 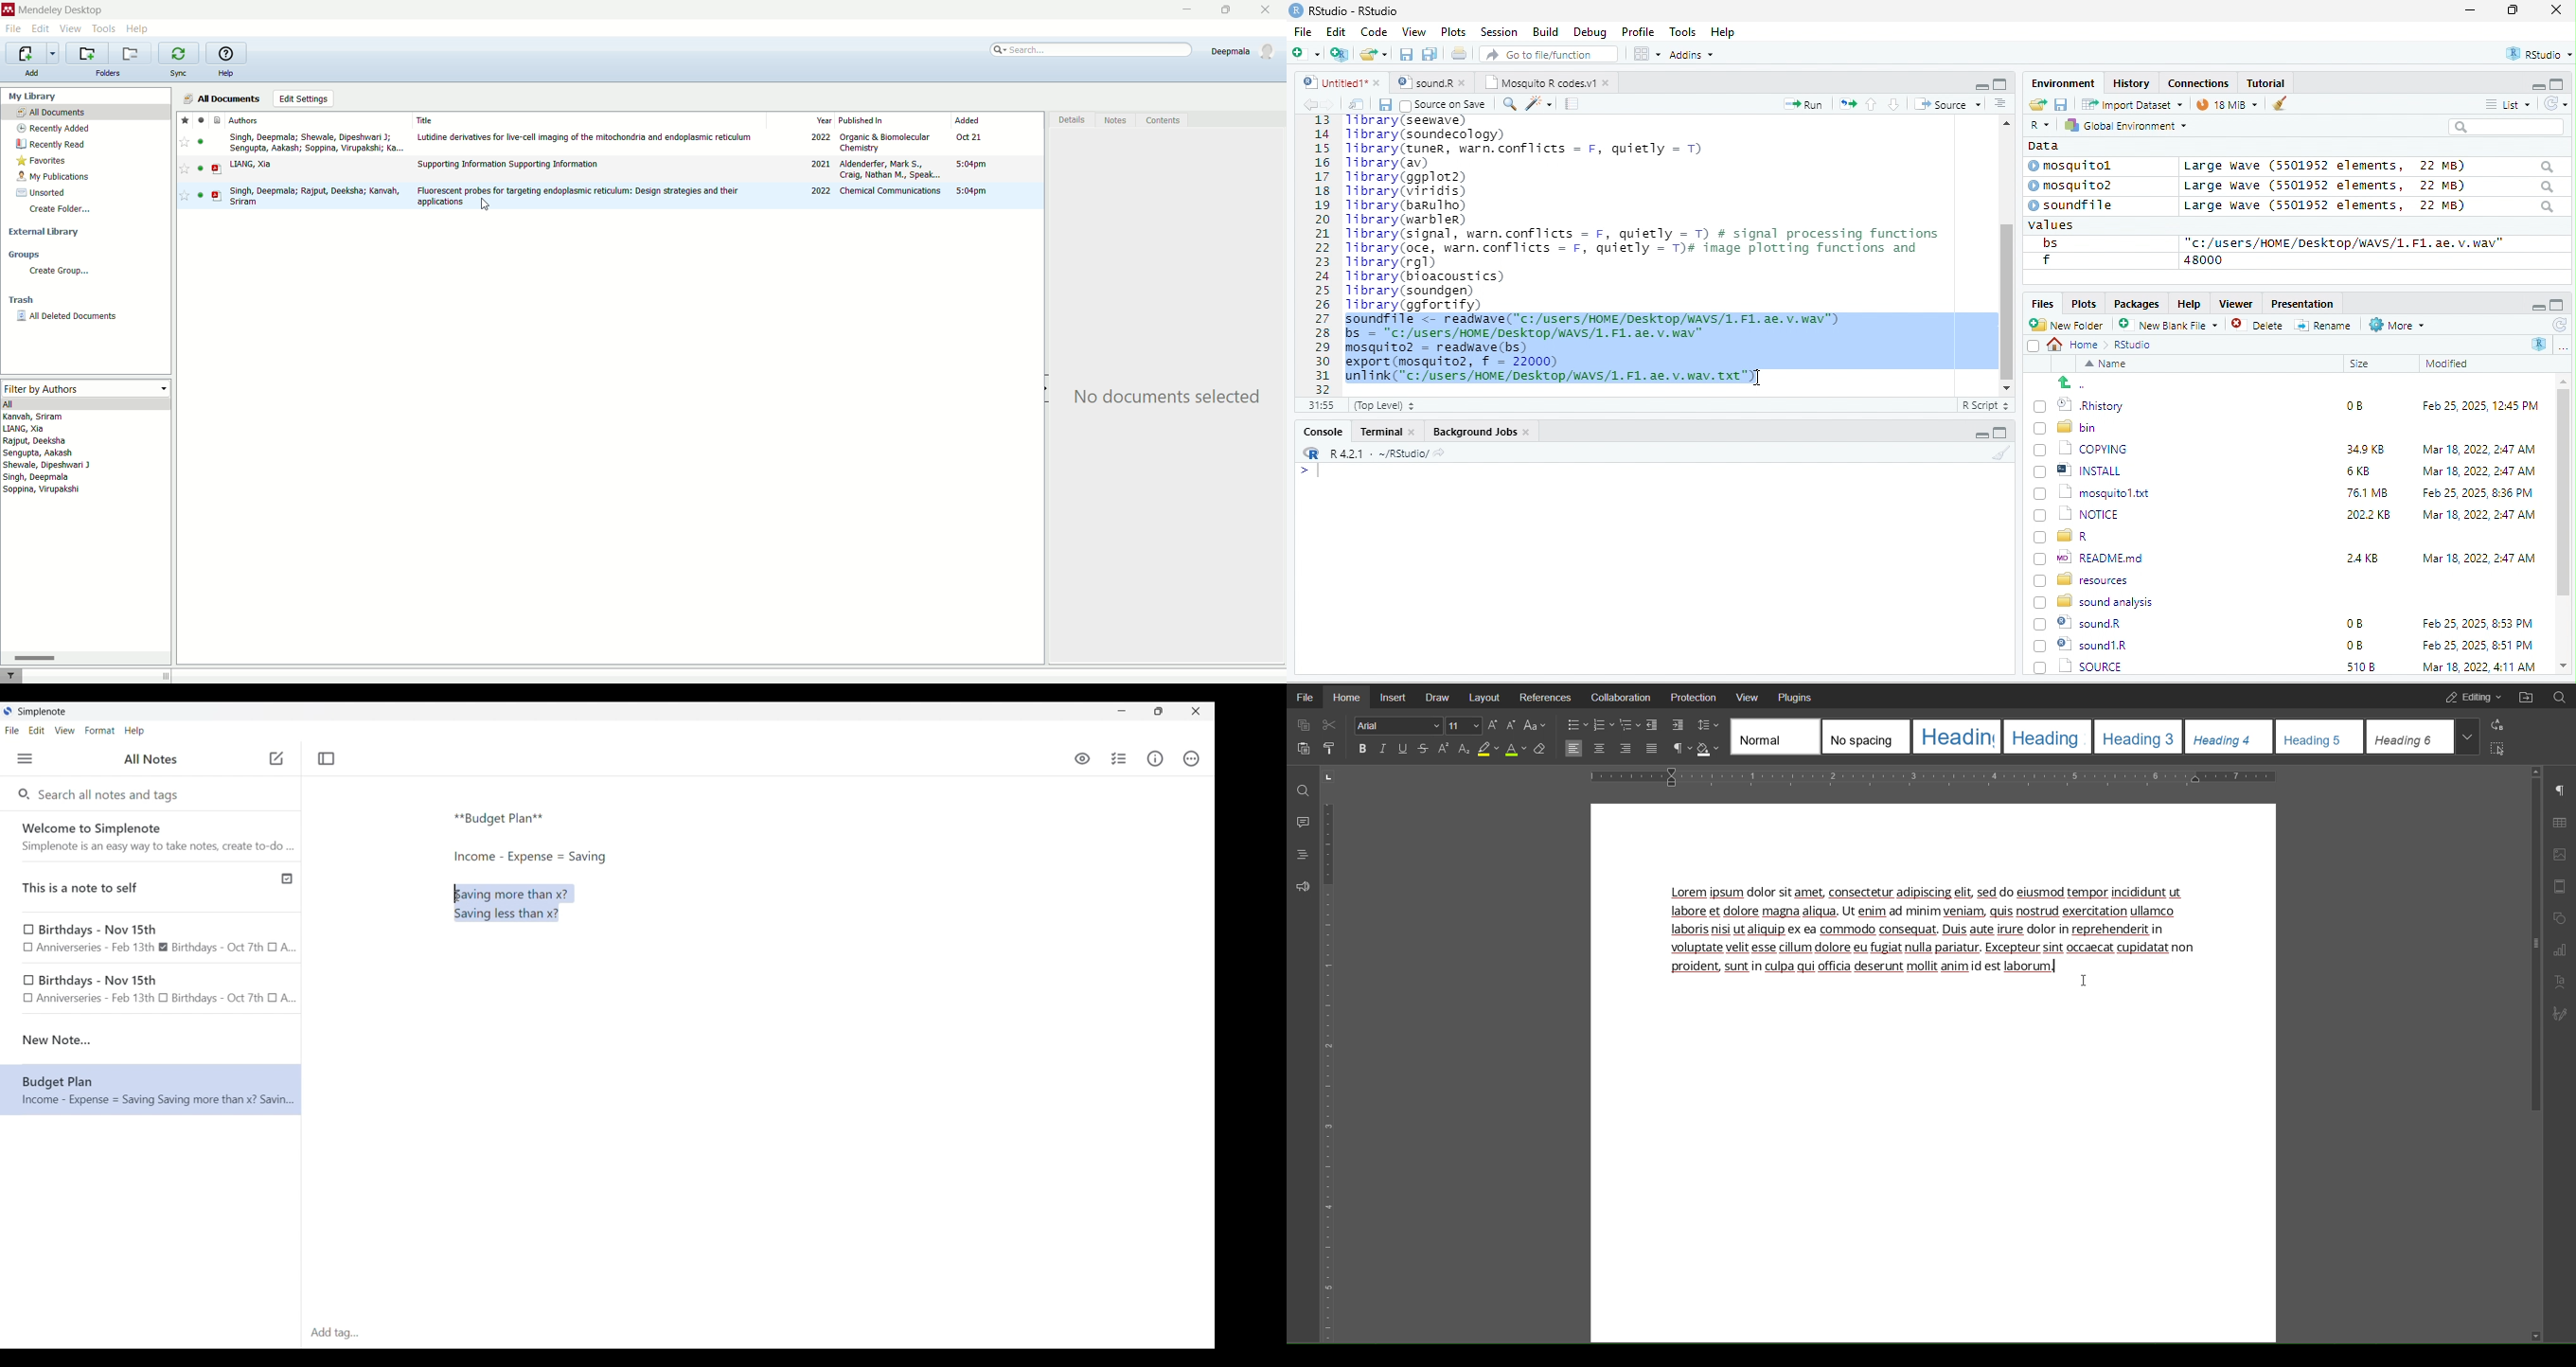 I want to click on 1302 KB, so click(x=2371, y=666).